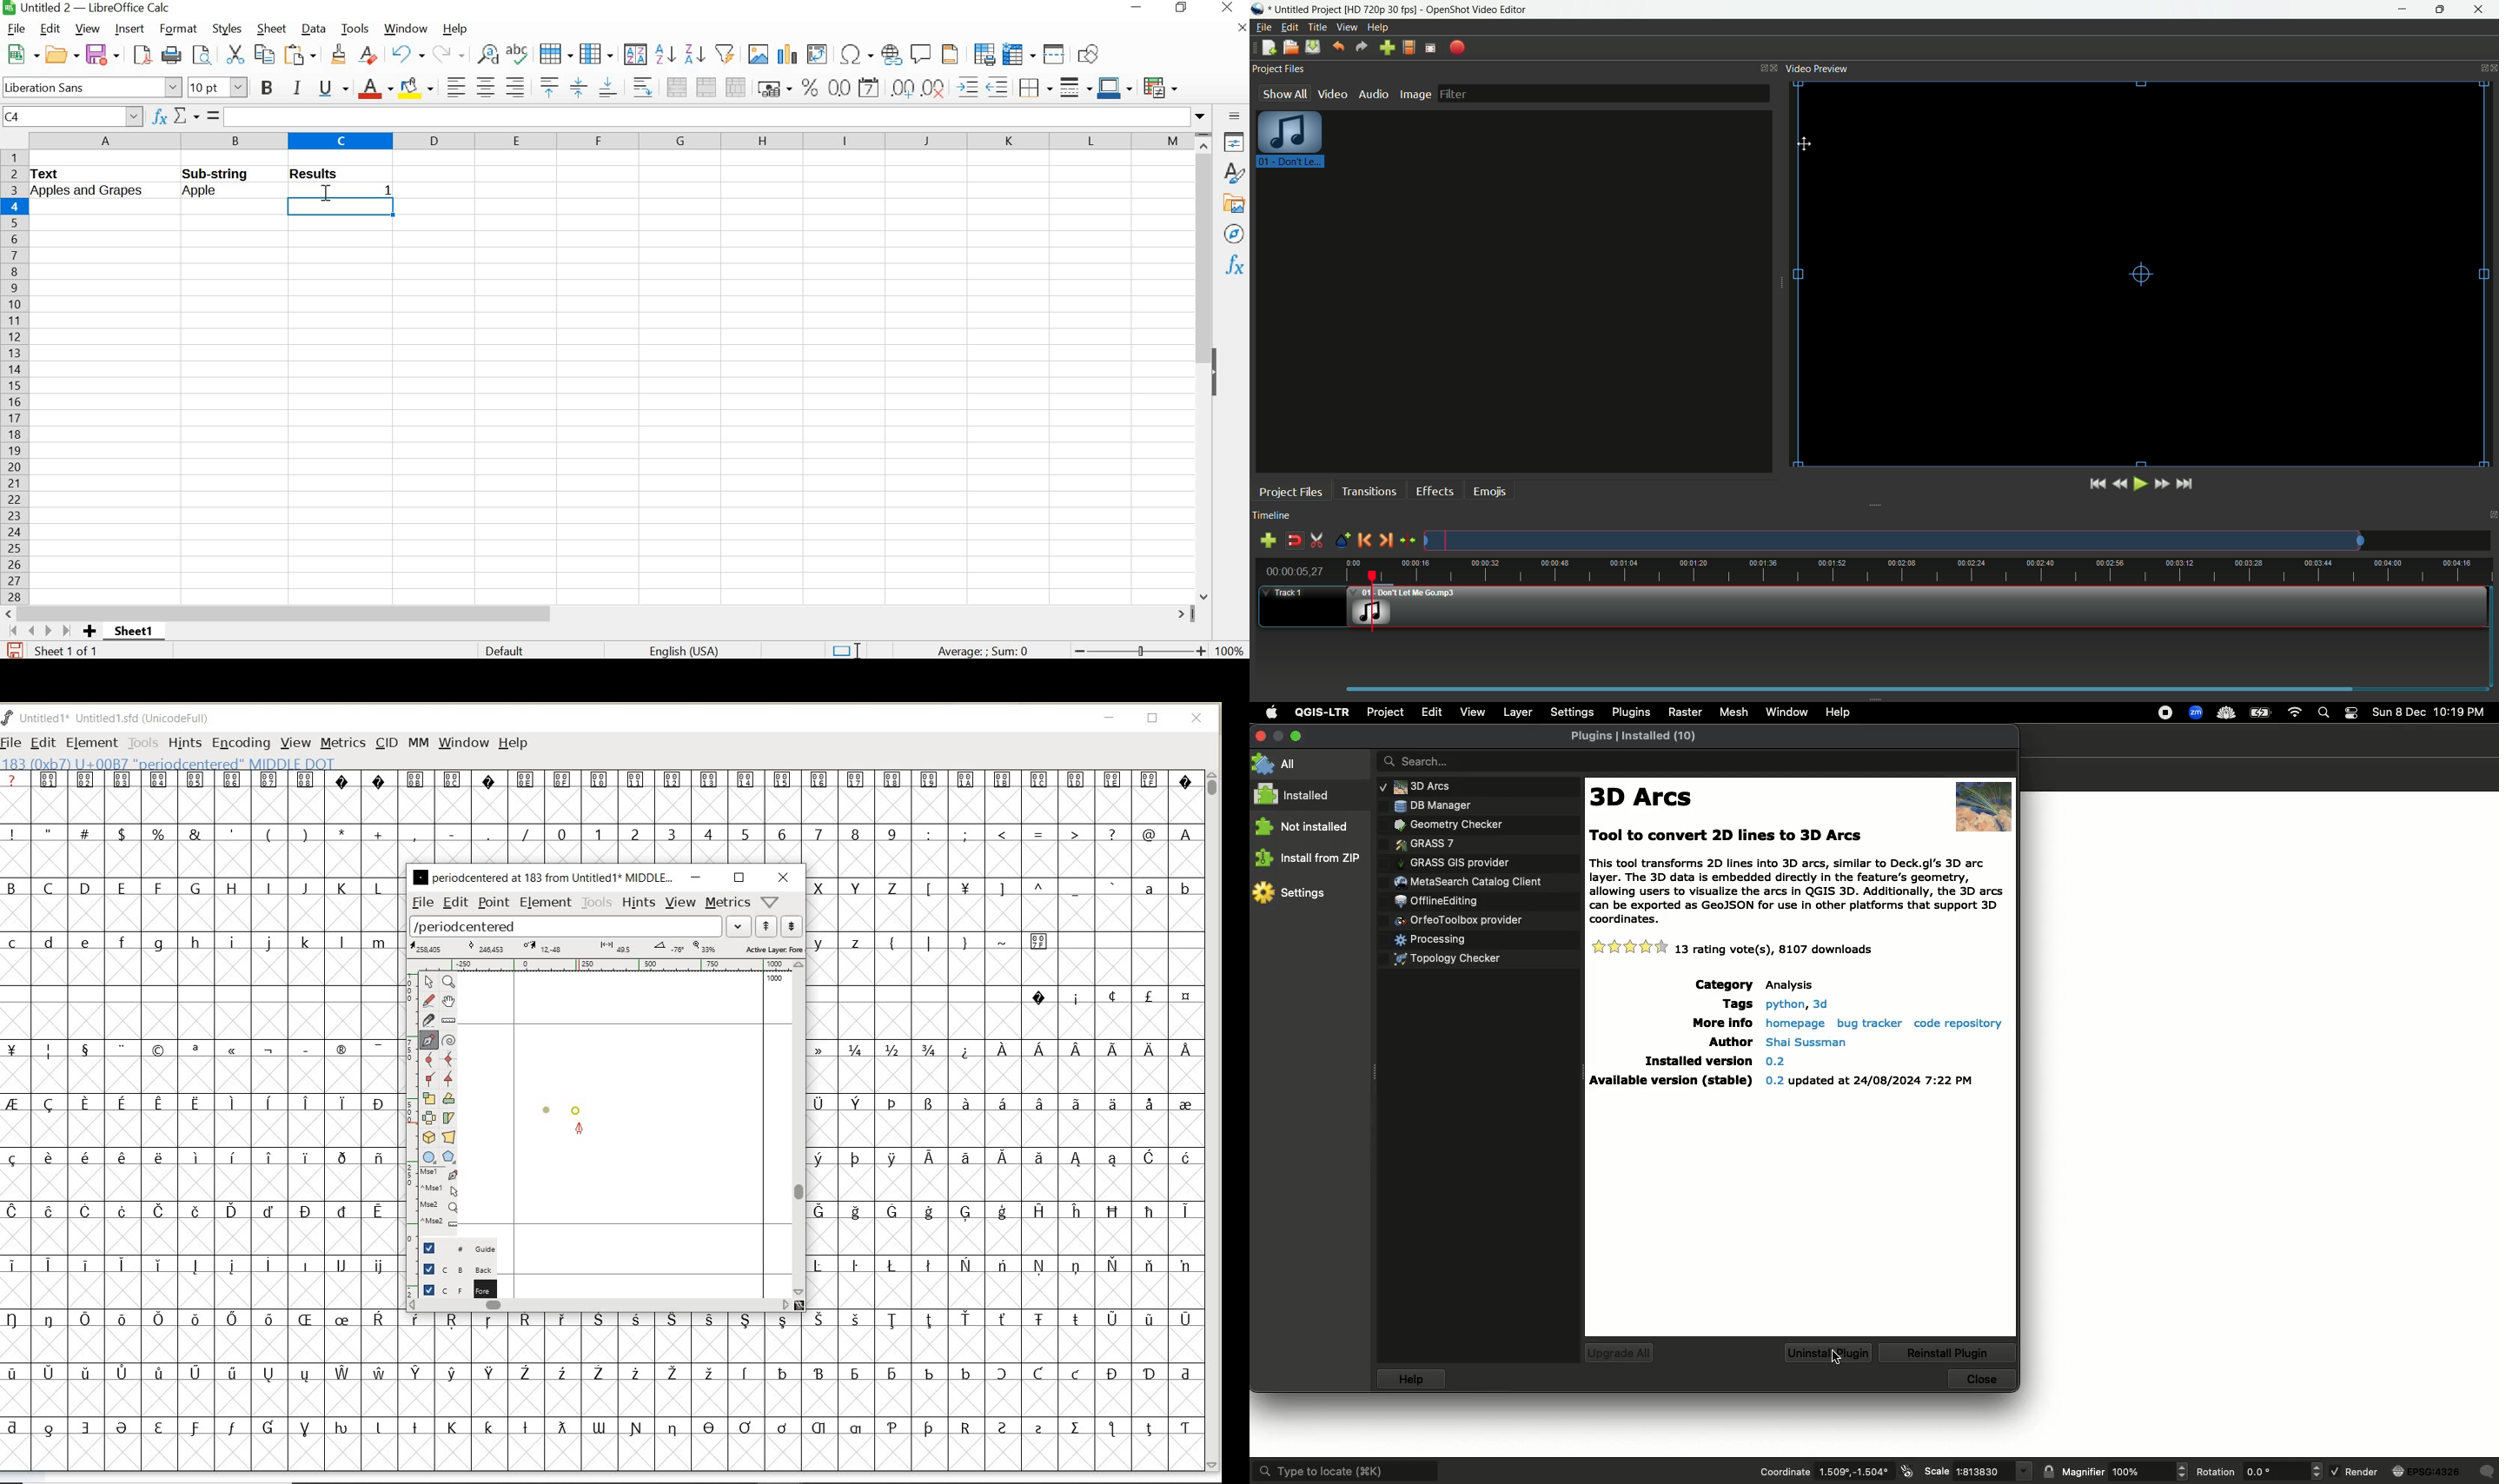  Describe the element at coordinates (8, 716) in the screenshot. I see `FontForge Logo` at that location.